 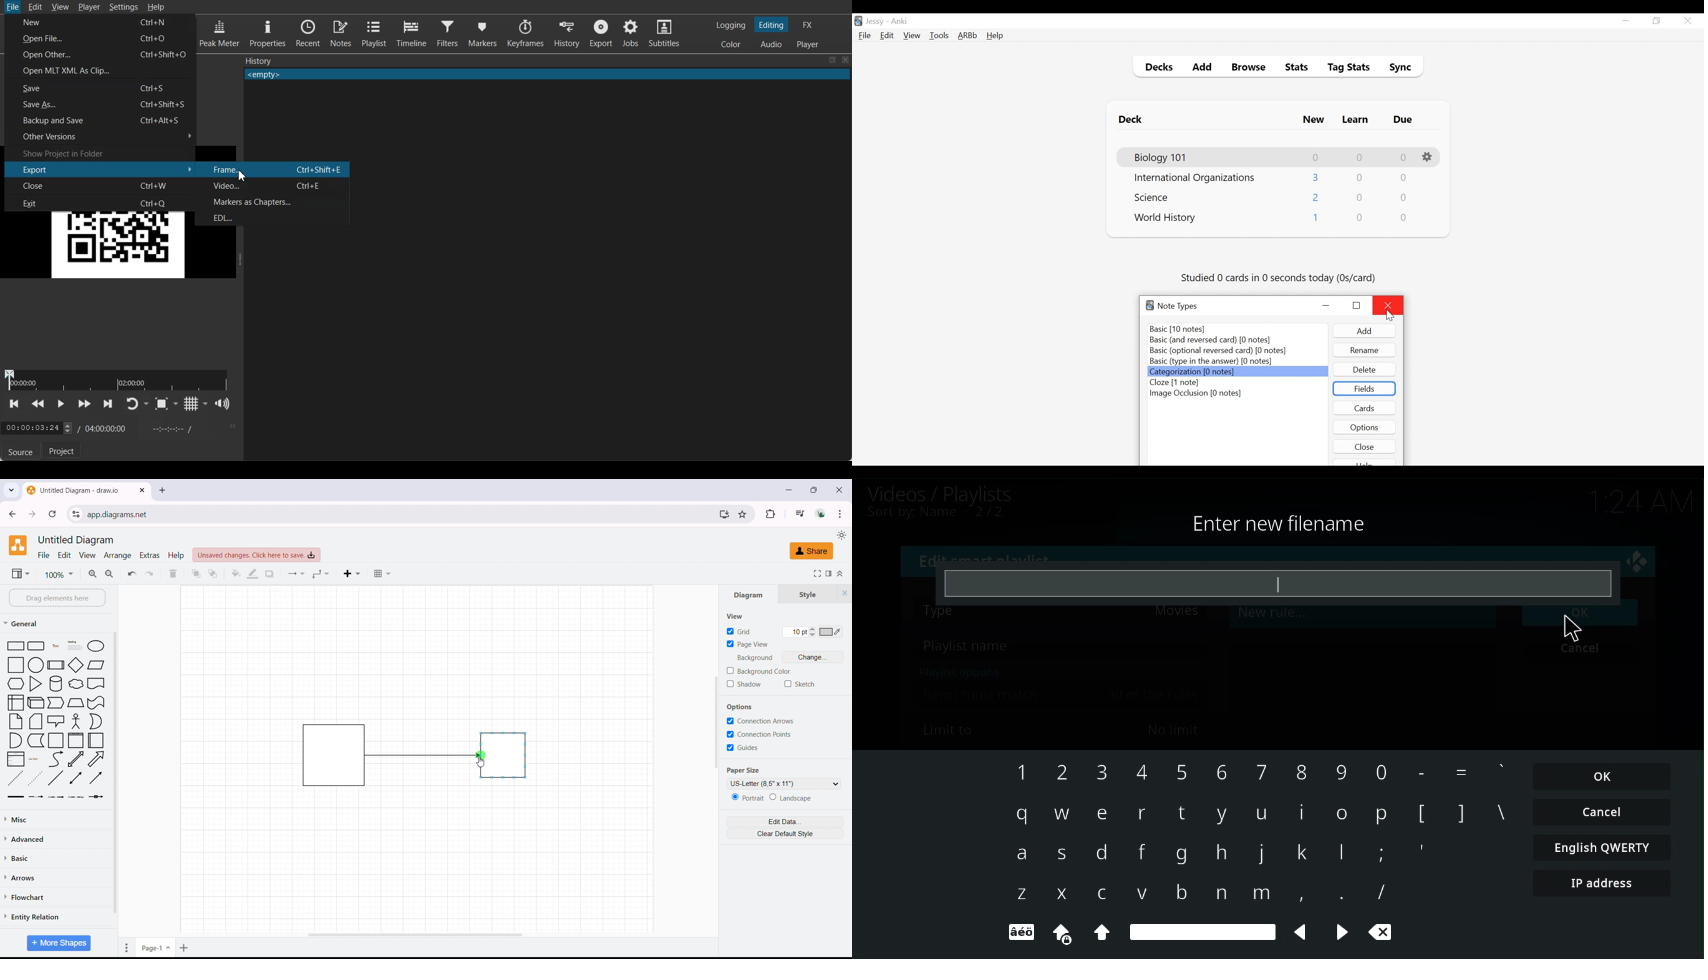 What do you see at coordinates (400, 514) in the screenshot?
I see `URL space` at bounding box center [400, 514].